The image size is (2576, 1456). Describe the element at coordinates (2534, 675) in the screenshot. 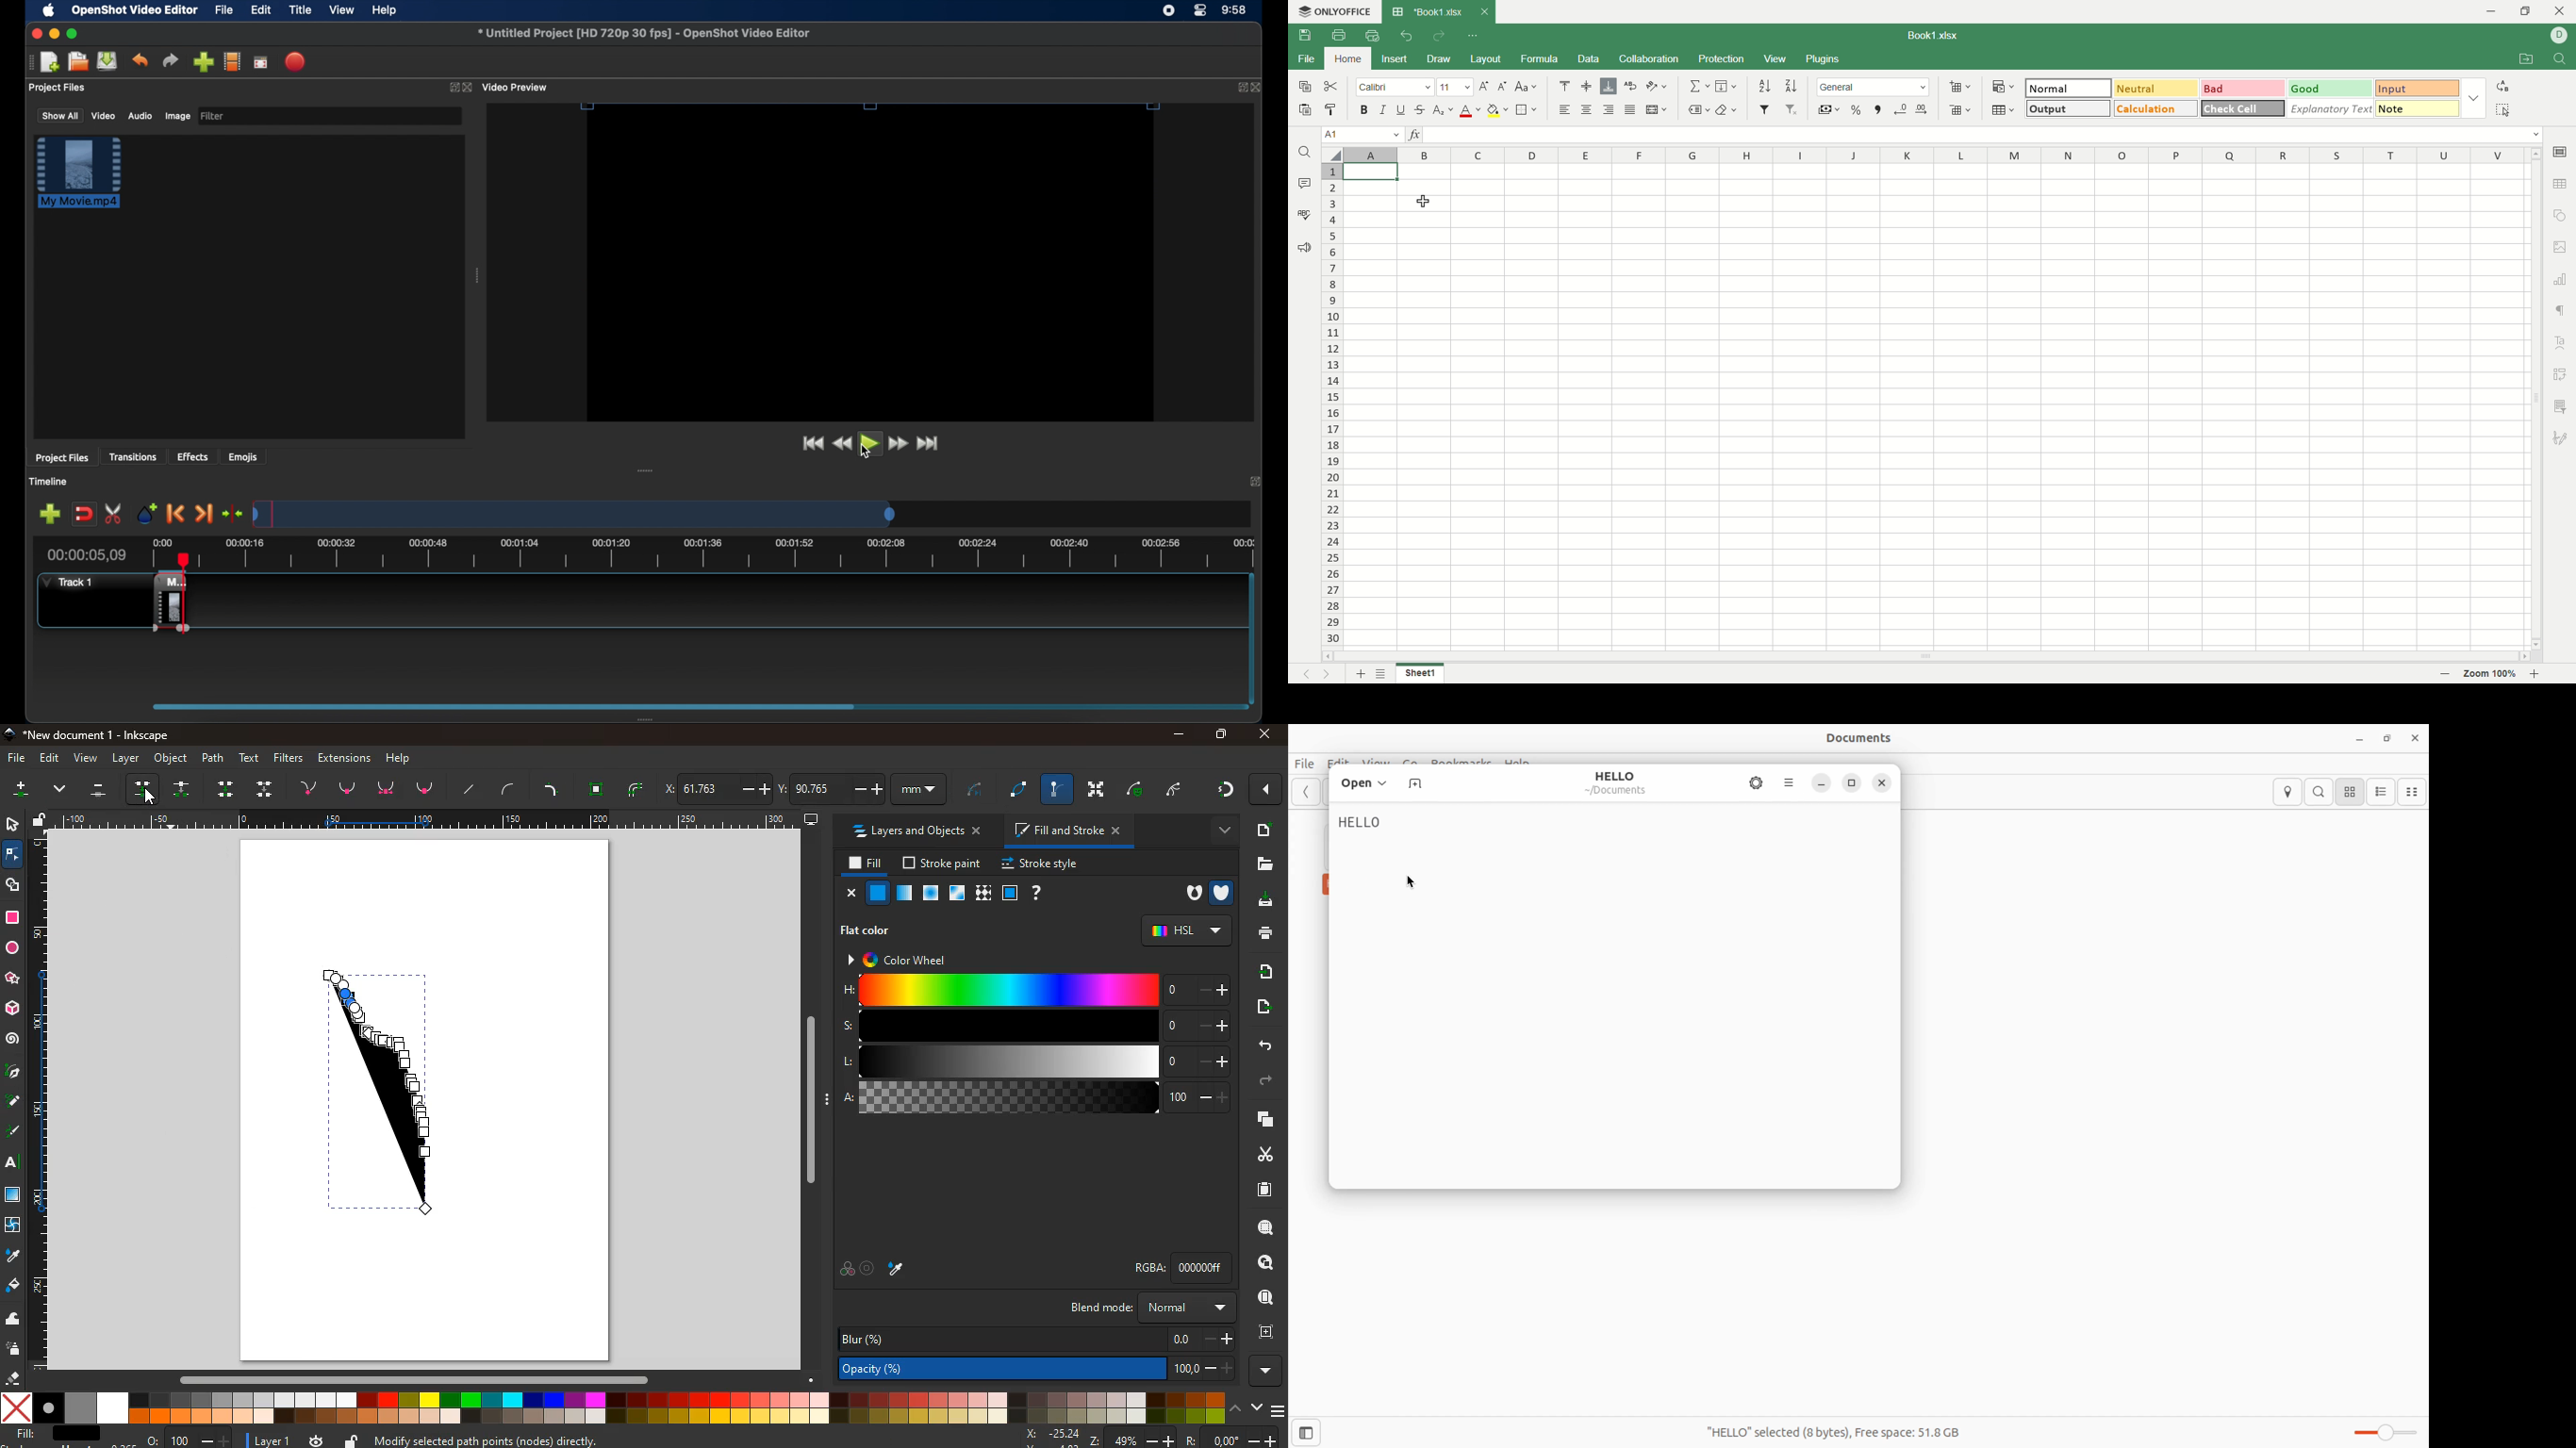

I see `Zoom in` at that location.